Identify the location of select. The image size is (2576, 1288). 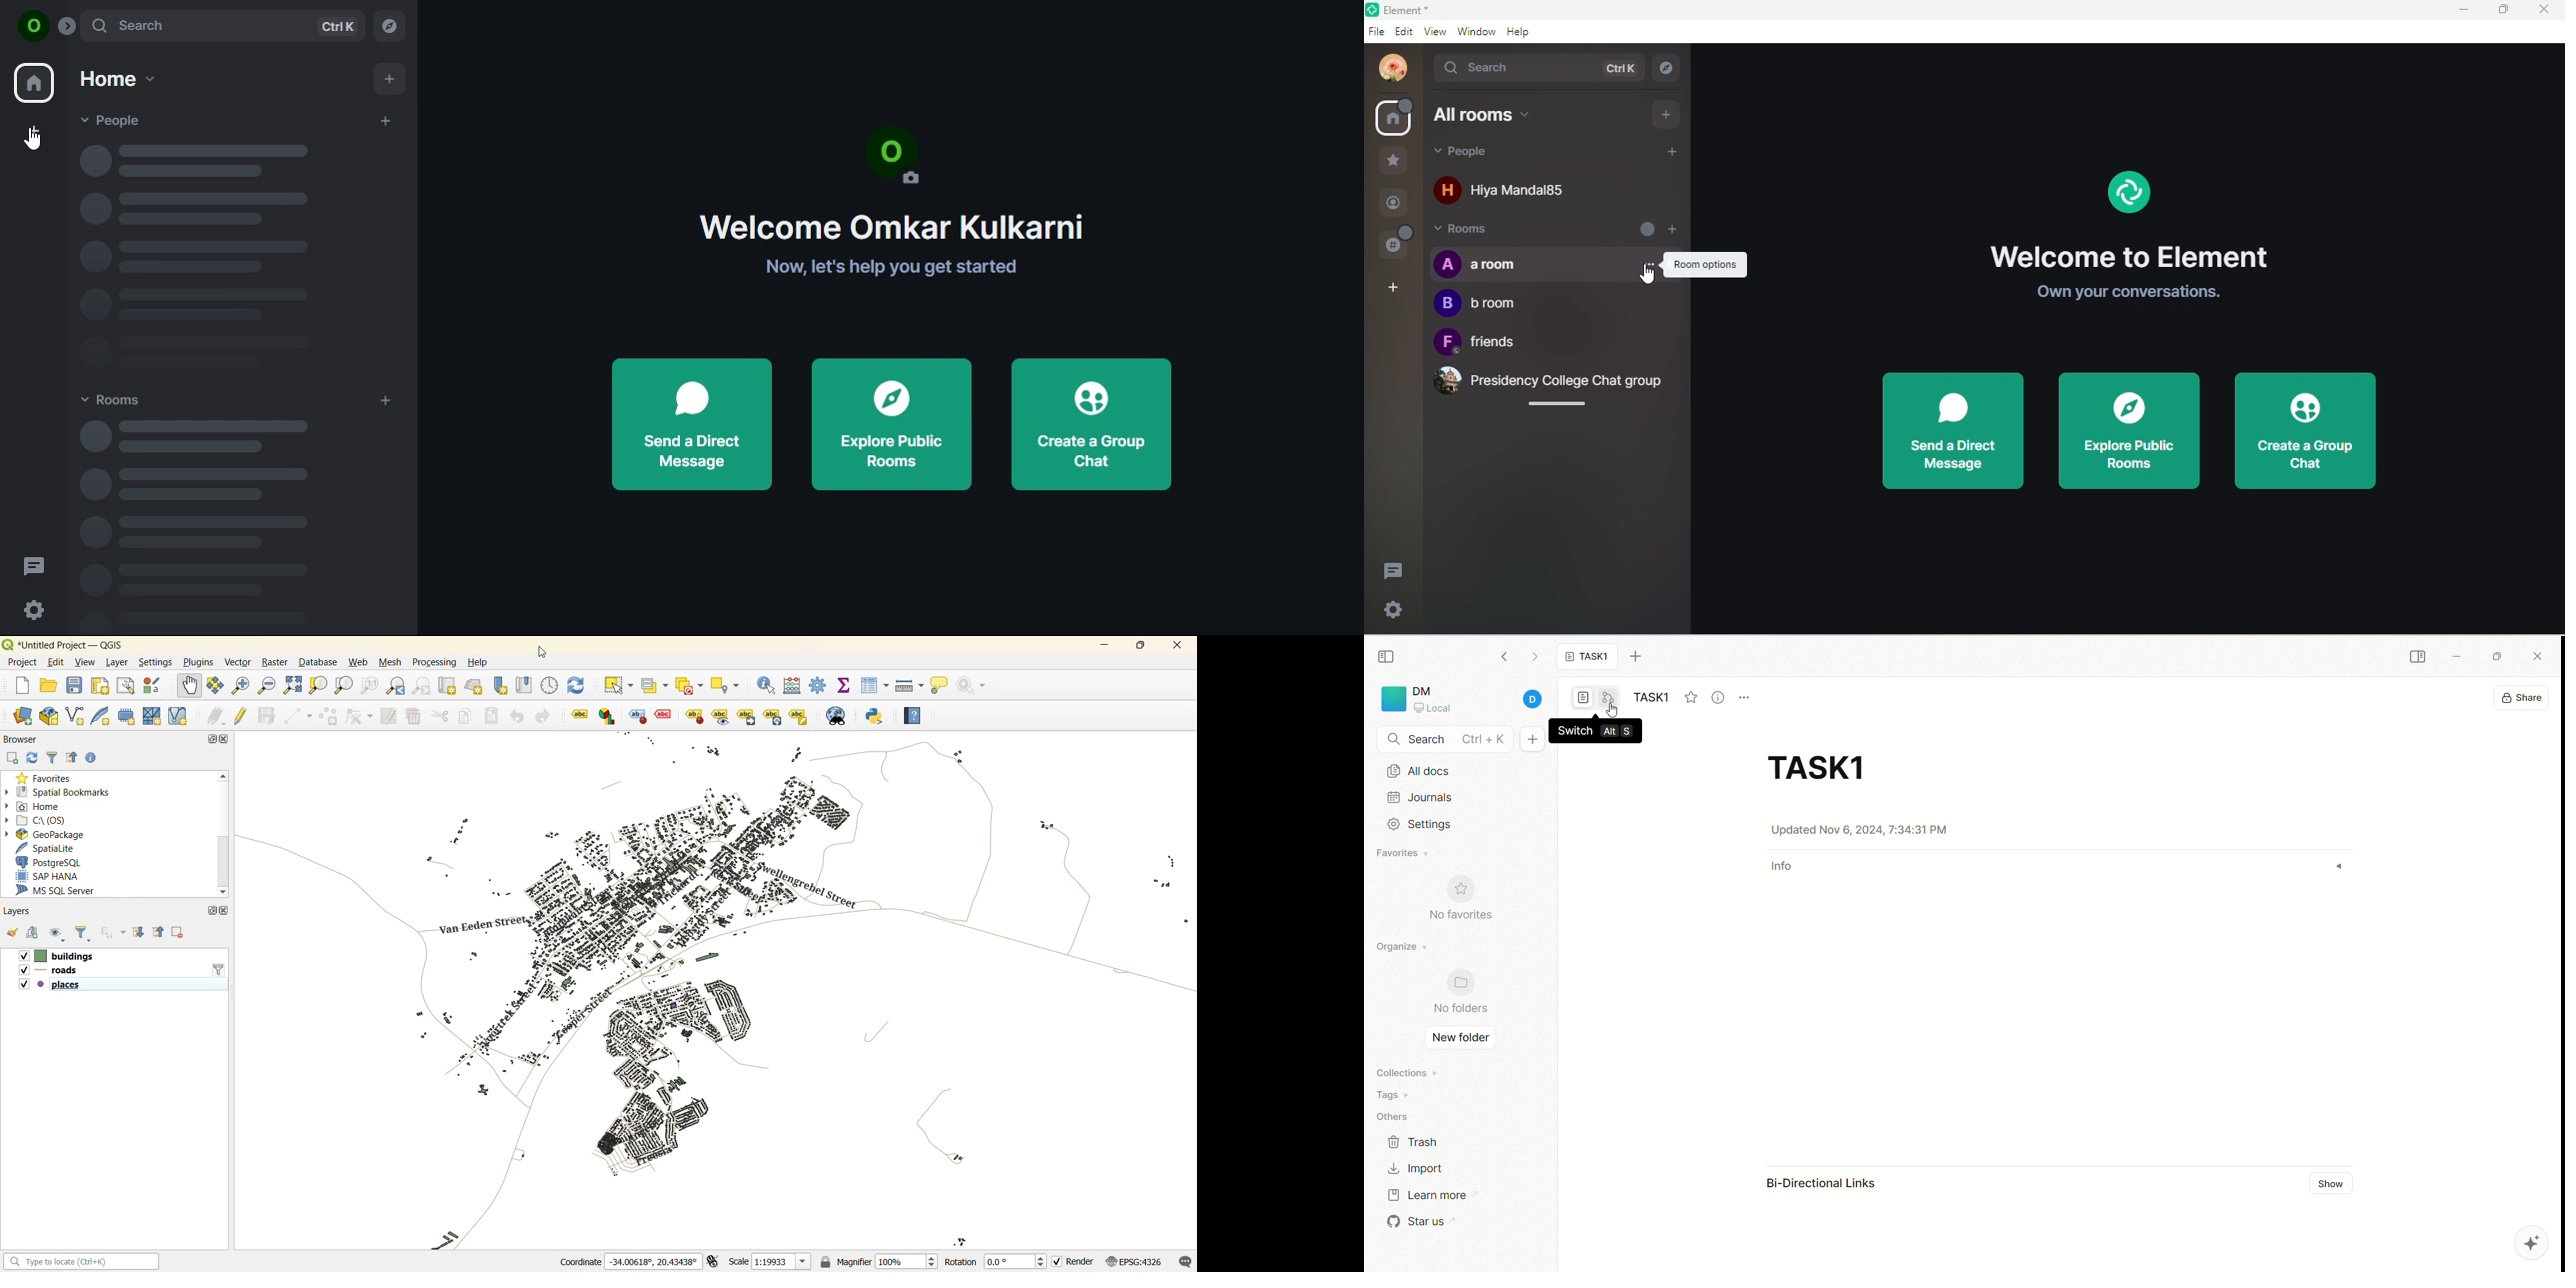
(620, 684).